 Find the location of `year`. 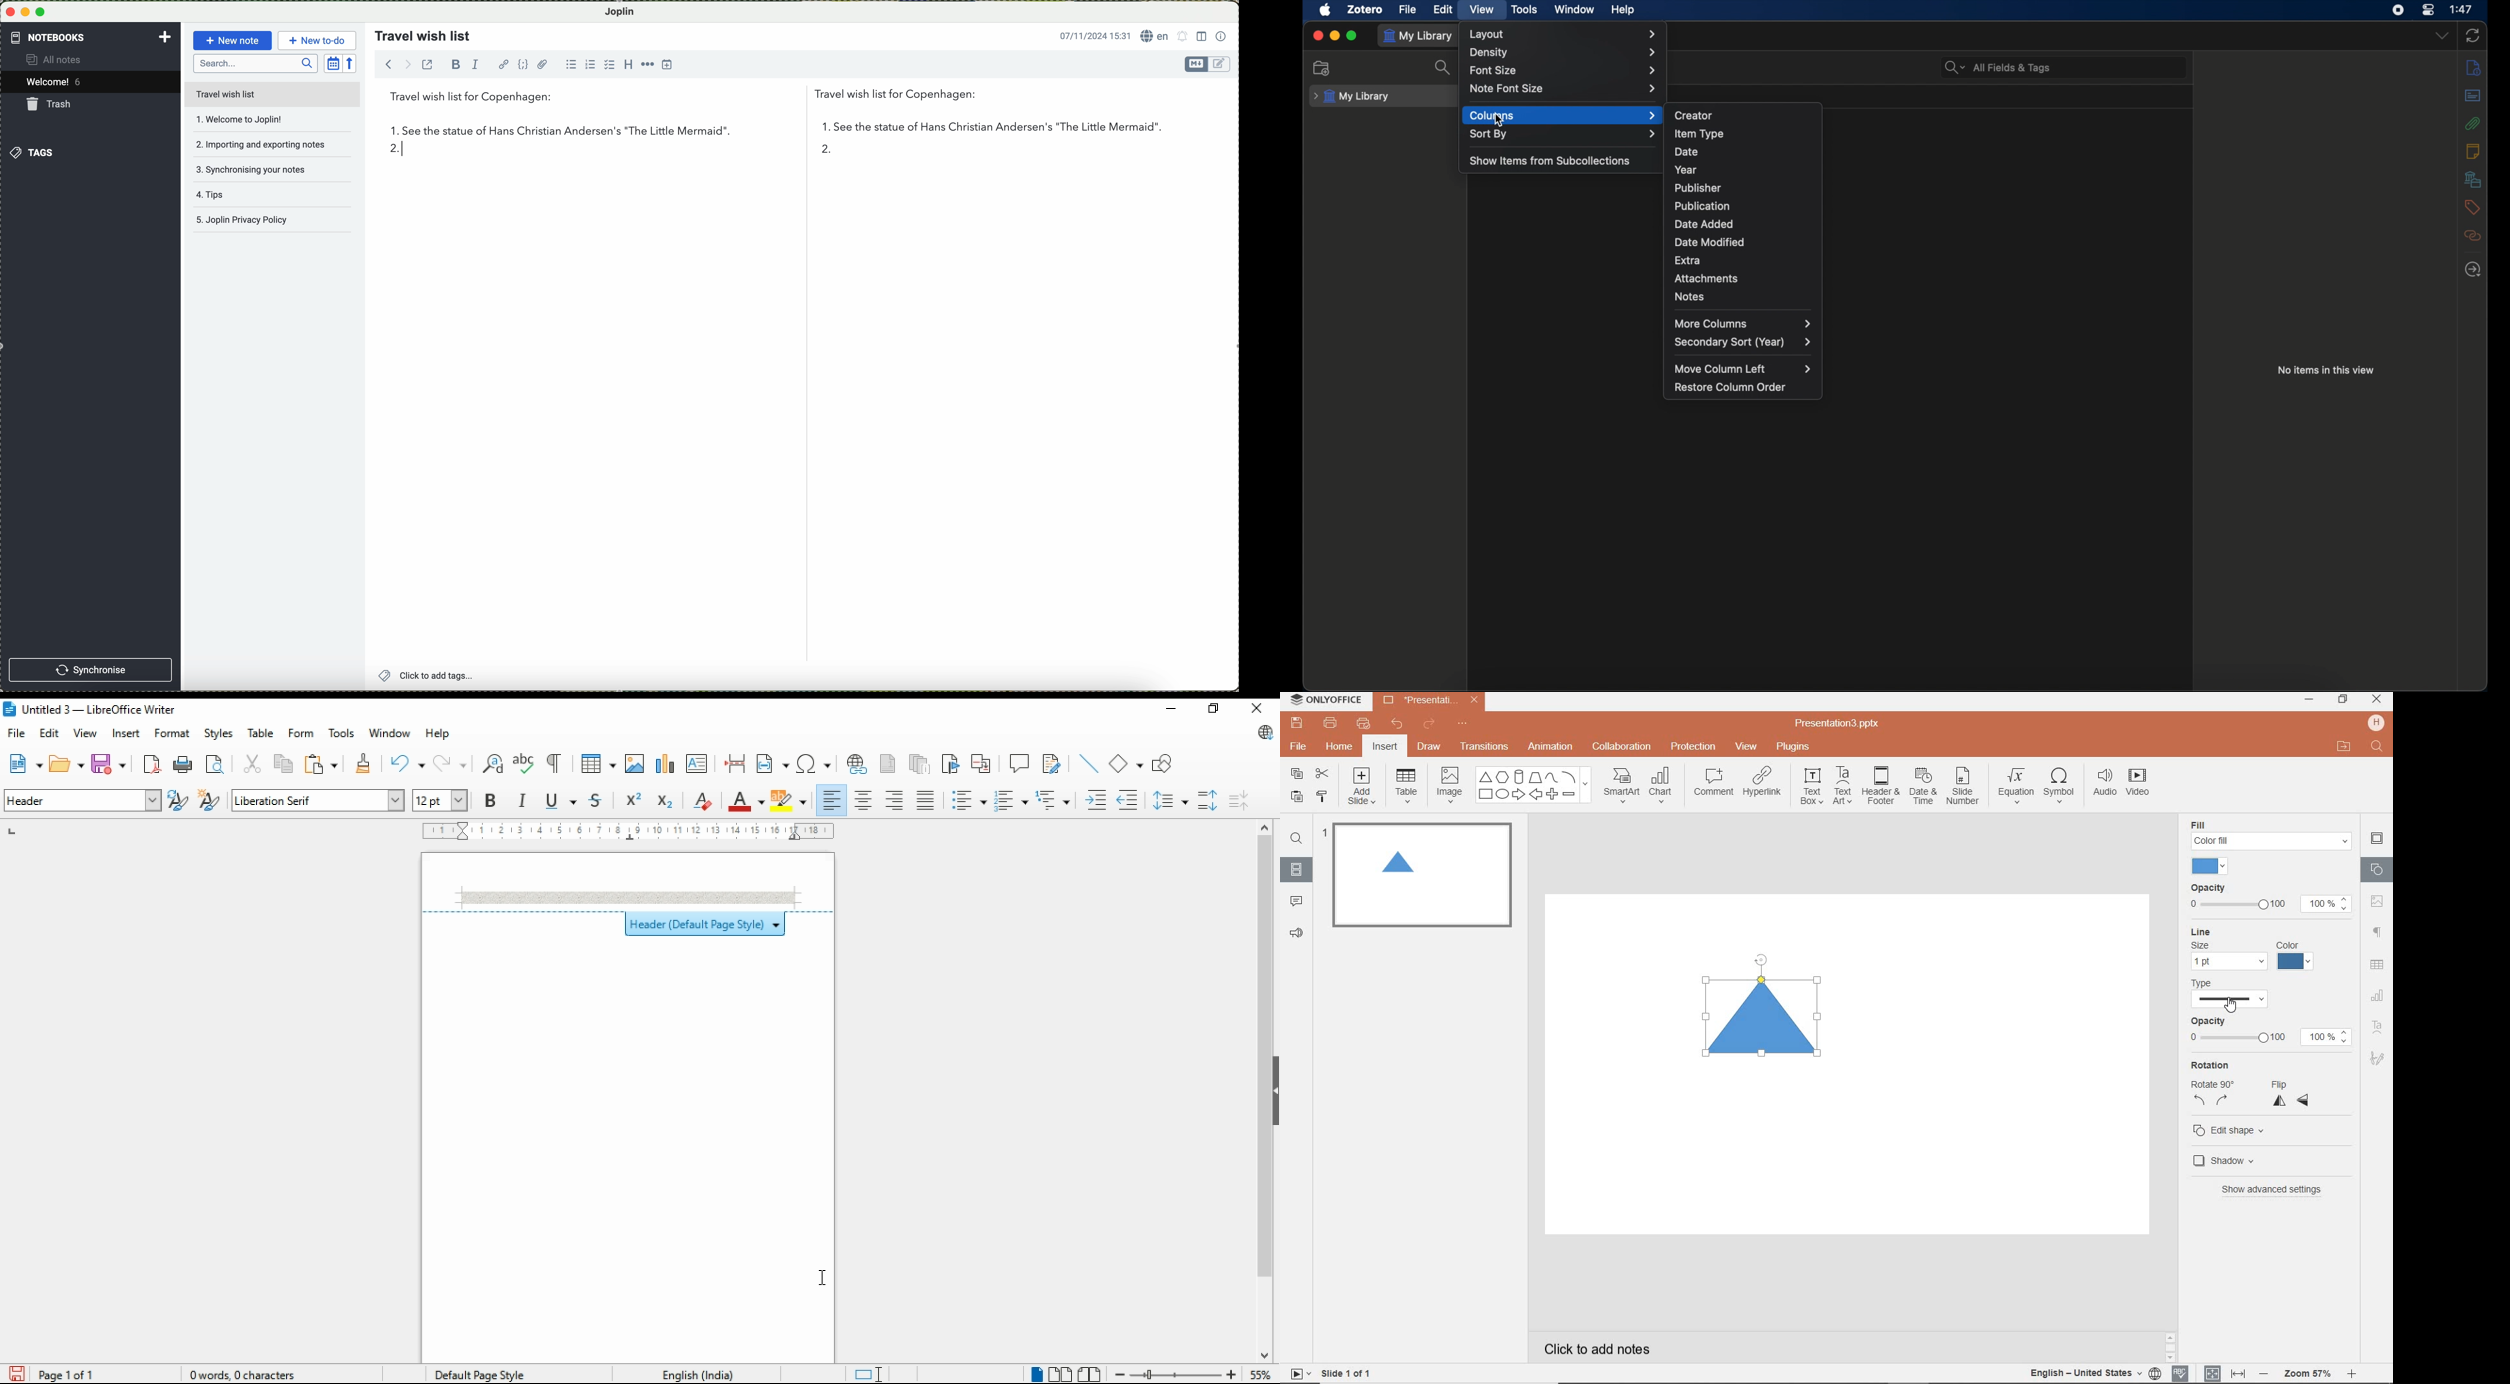

year is located at coordinates (1687, 170).